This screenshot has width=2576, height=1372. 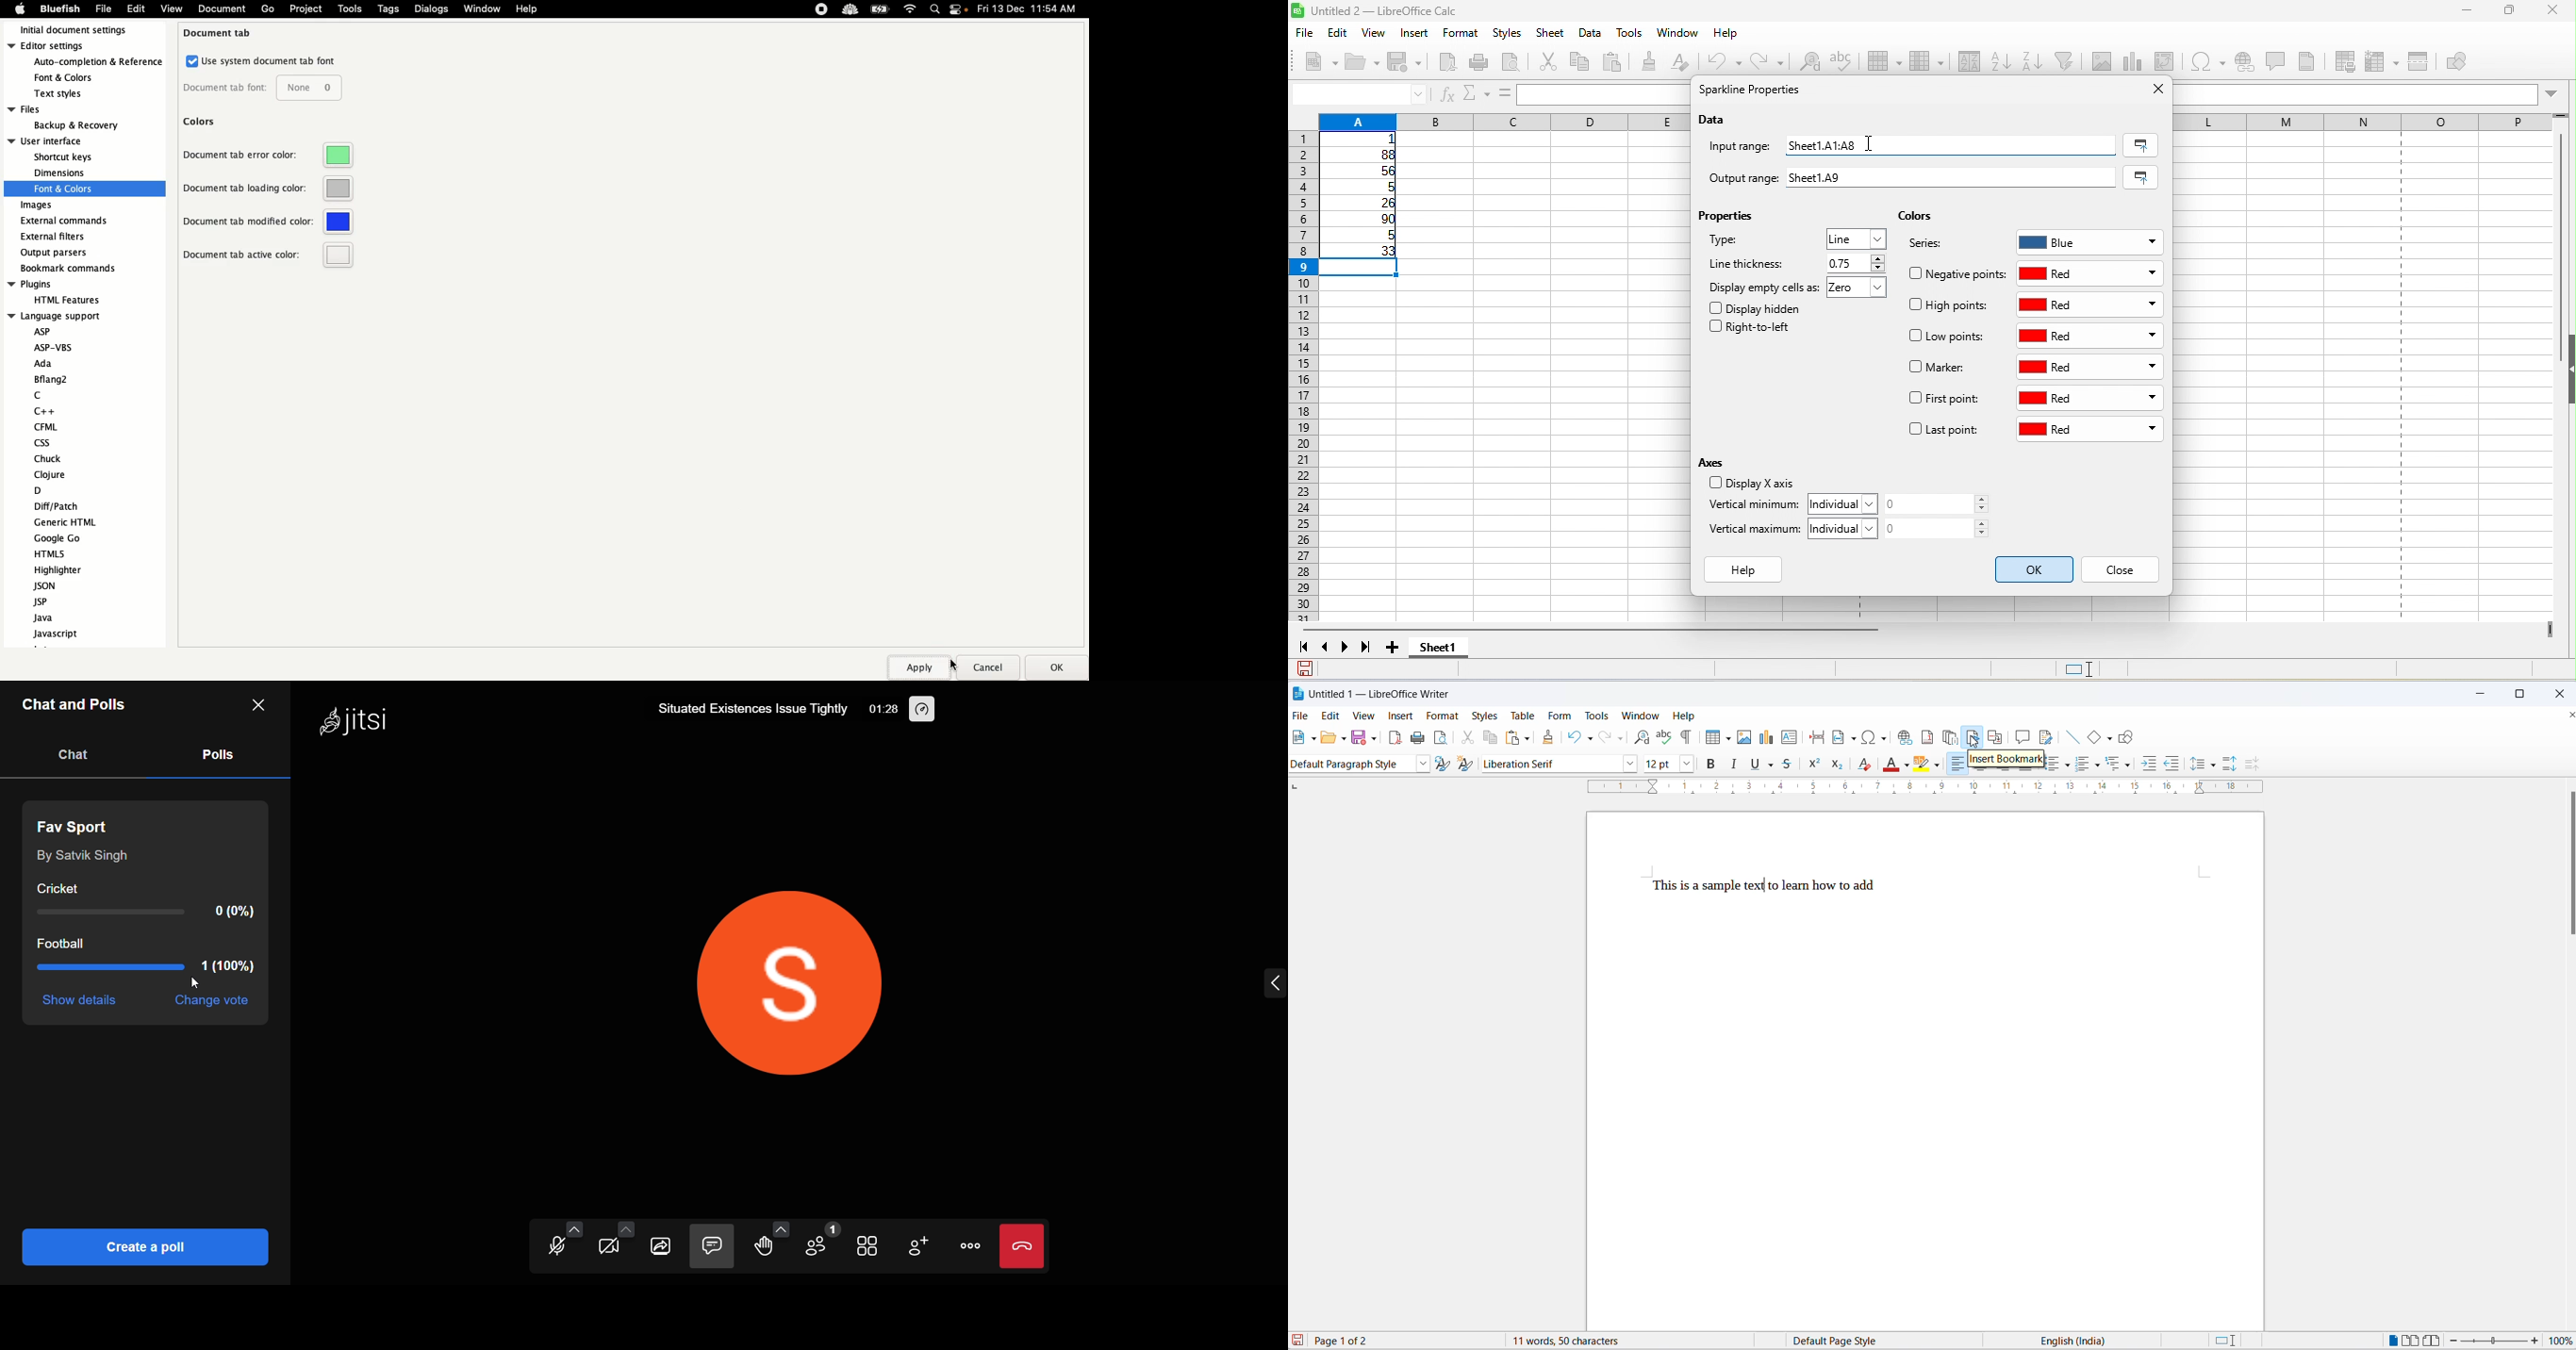 I want to click on Document tab error color, so click(x=245, y=159).